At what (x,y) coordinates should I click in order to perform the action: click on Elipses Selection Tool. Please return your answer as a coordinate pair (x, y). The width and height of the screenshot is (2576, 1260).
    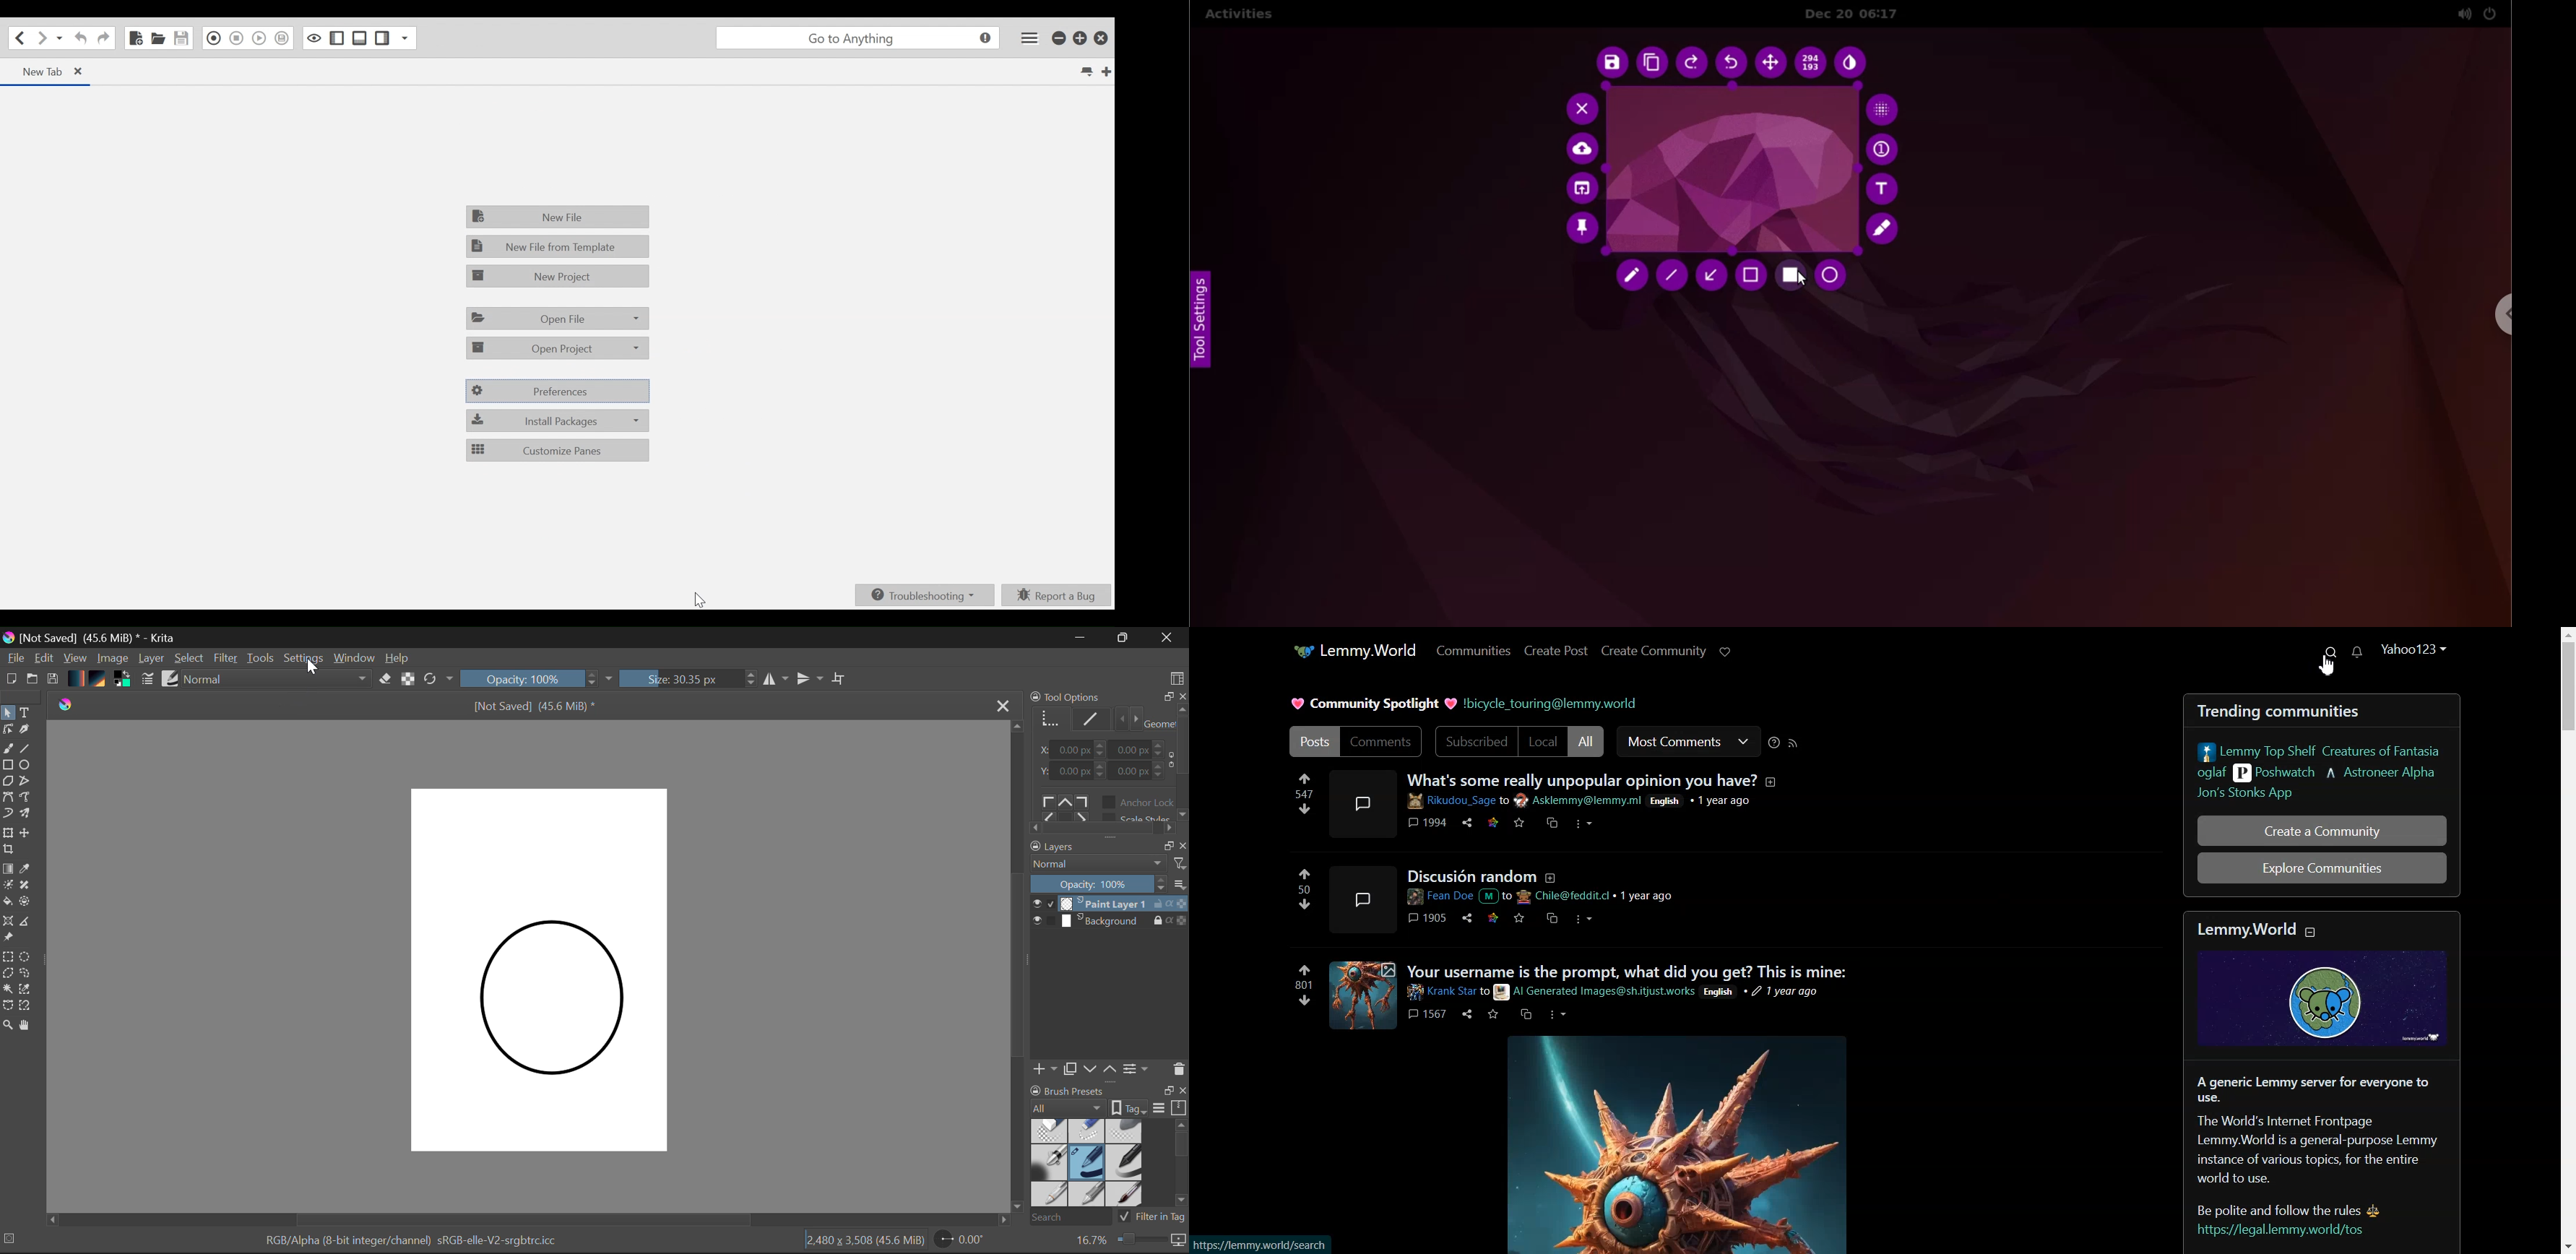
    Looking at the image, I should click on (27, 956).